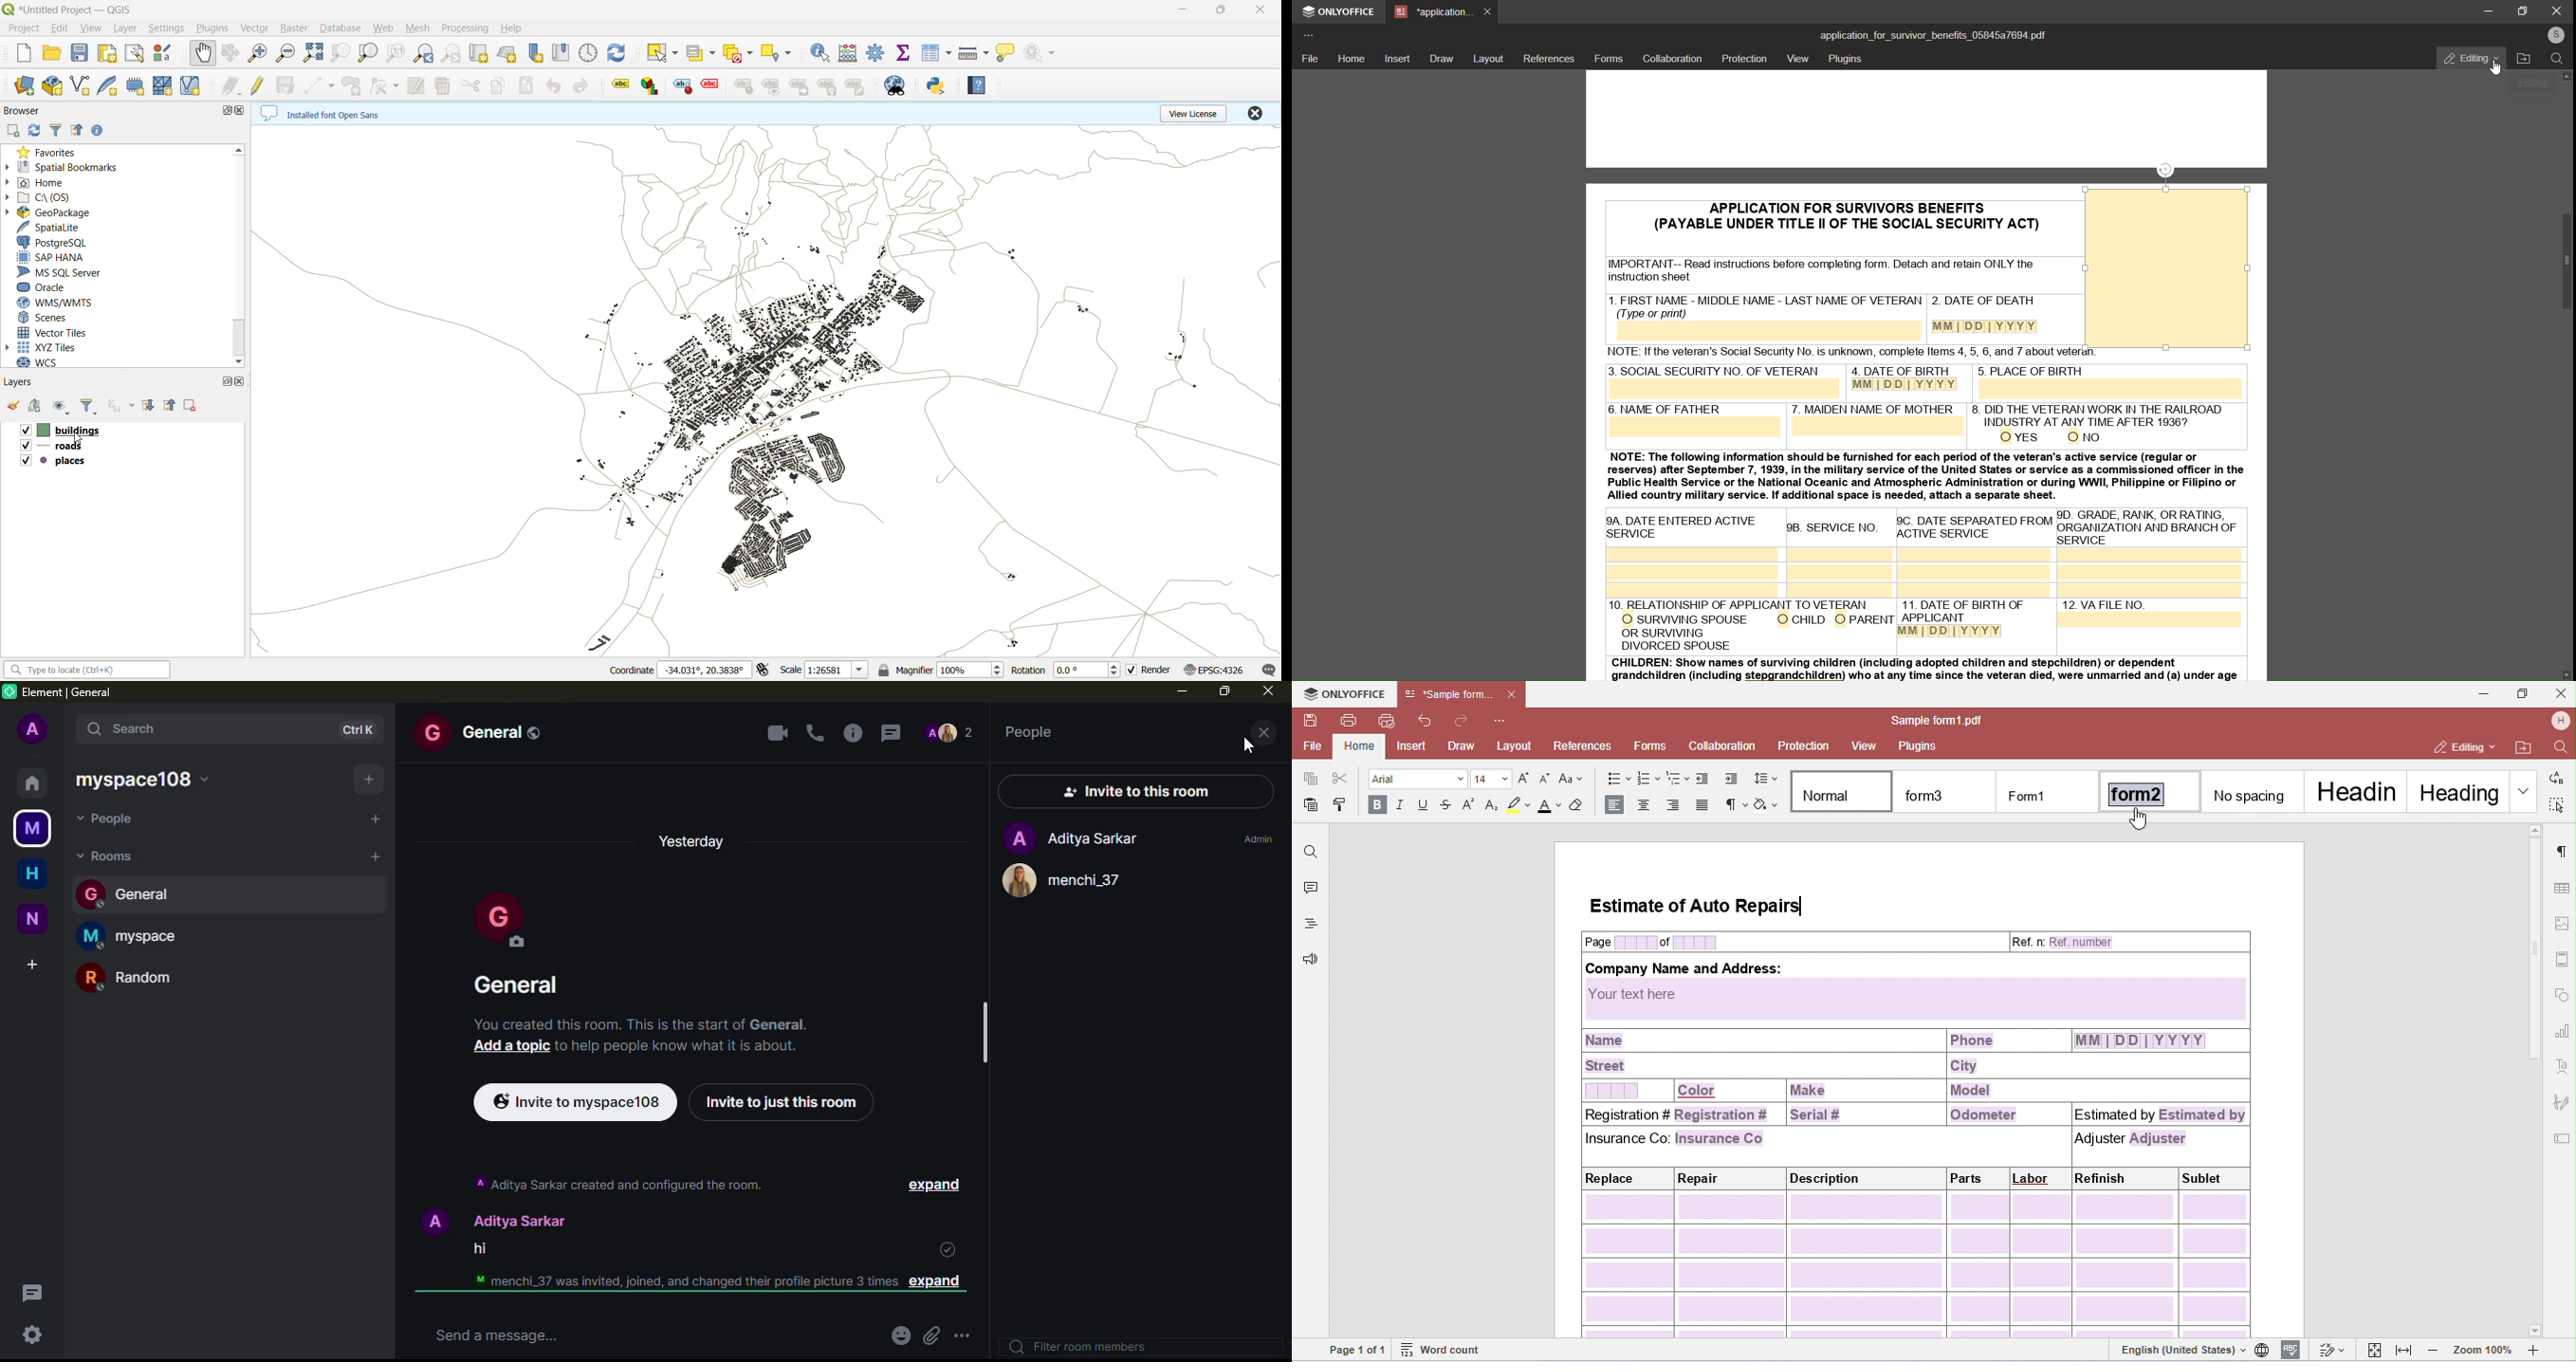 This screenshot has height=1372, width=2576. What do you see at coordinates (364, 778) in the screenshot?
I see `add` at bounding box center [364, 778].